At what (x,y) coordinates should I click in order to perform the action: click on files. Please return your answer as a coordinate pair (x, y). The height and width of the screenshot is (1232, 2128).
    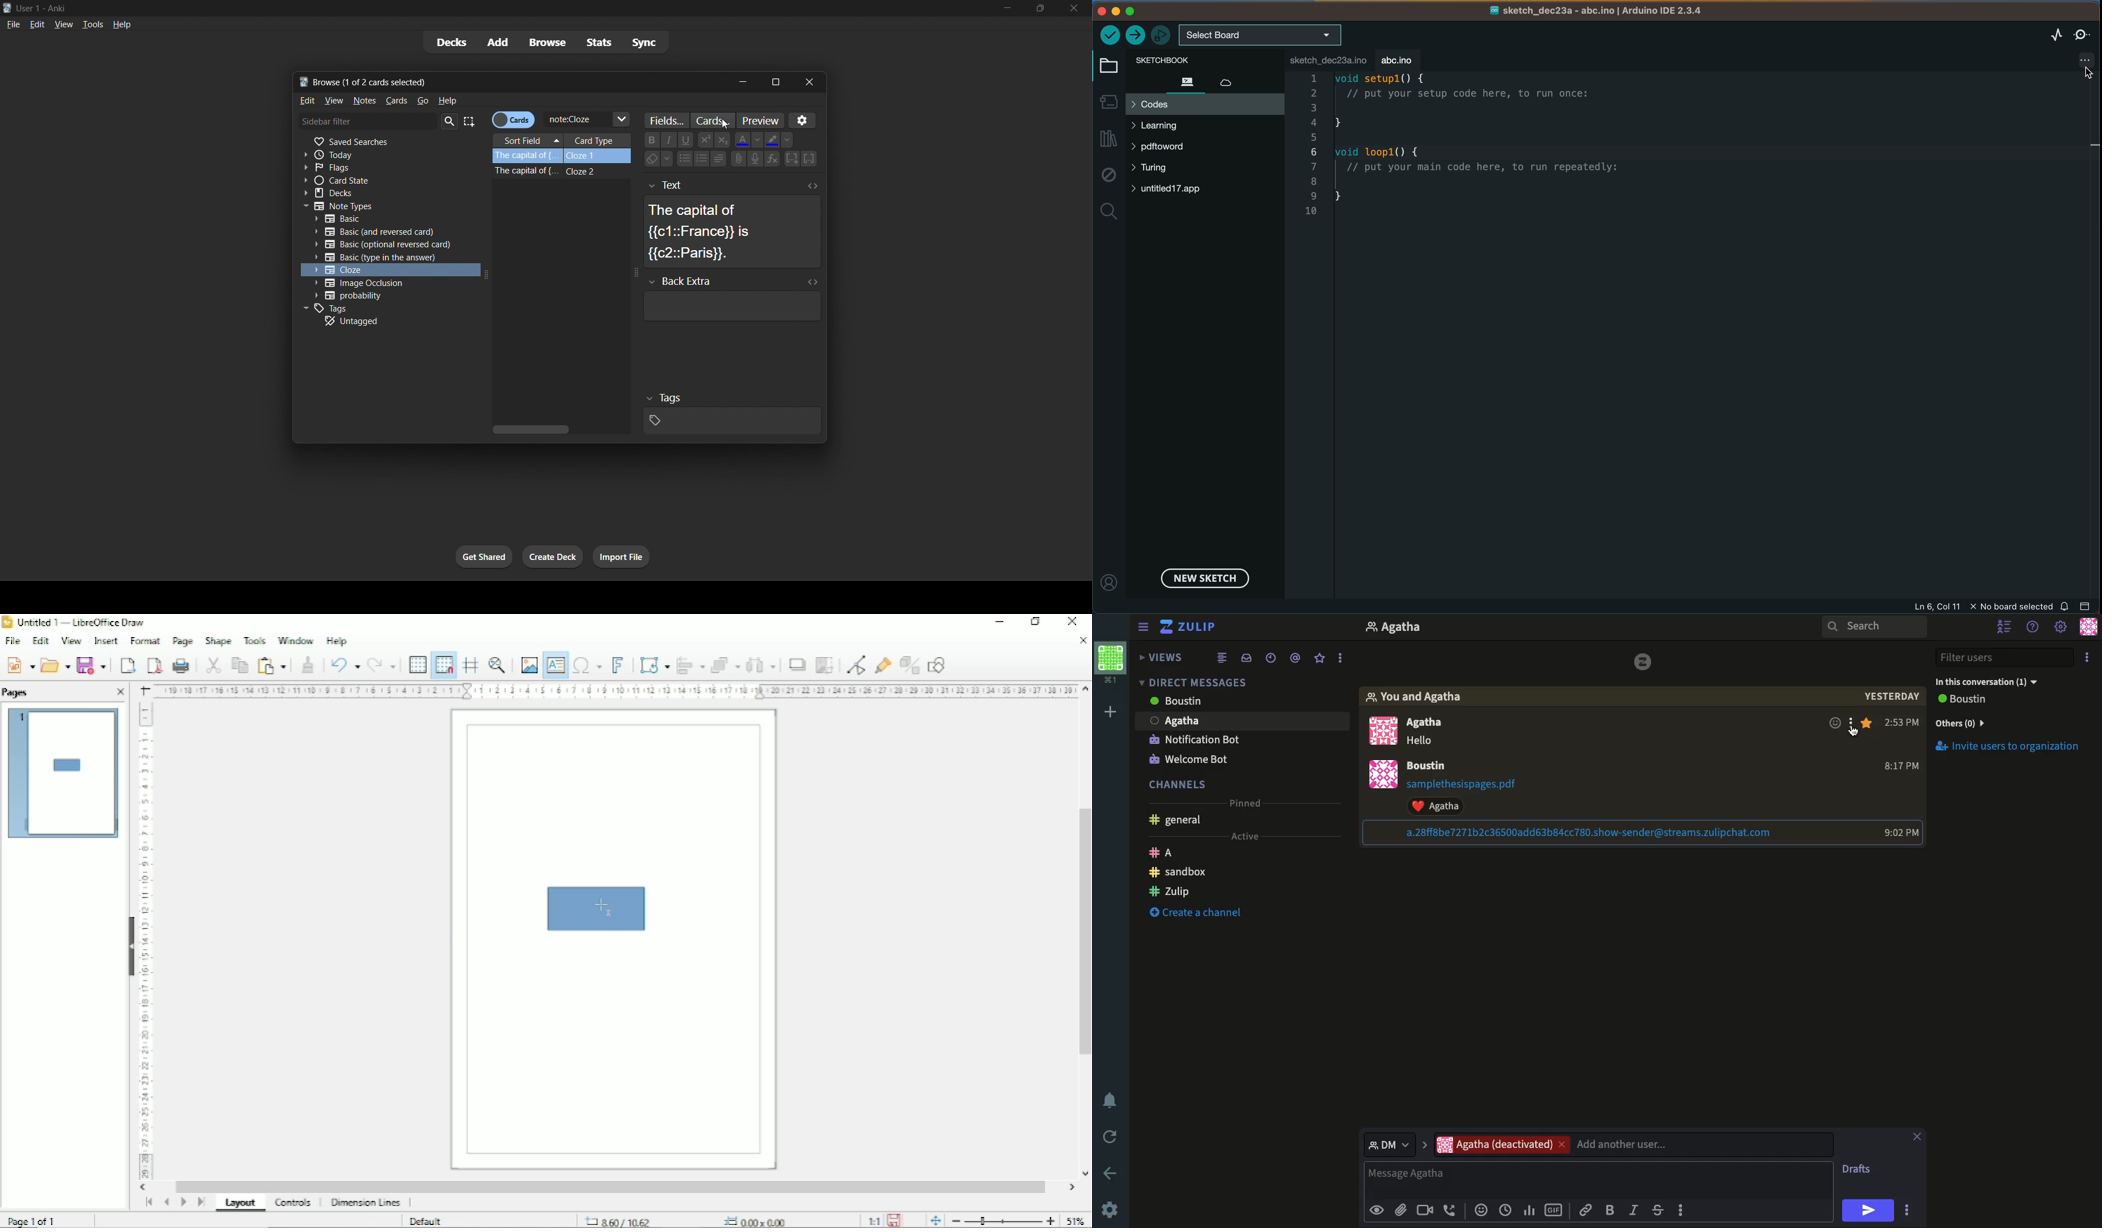
    Looking at the image, I should click on (1185, 81).